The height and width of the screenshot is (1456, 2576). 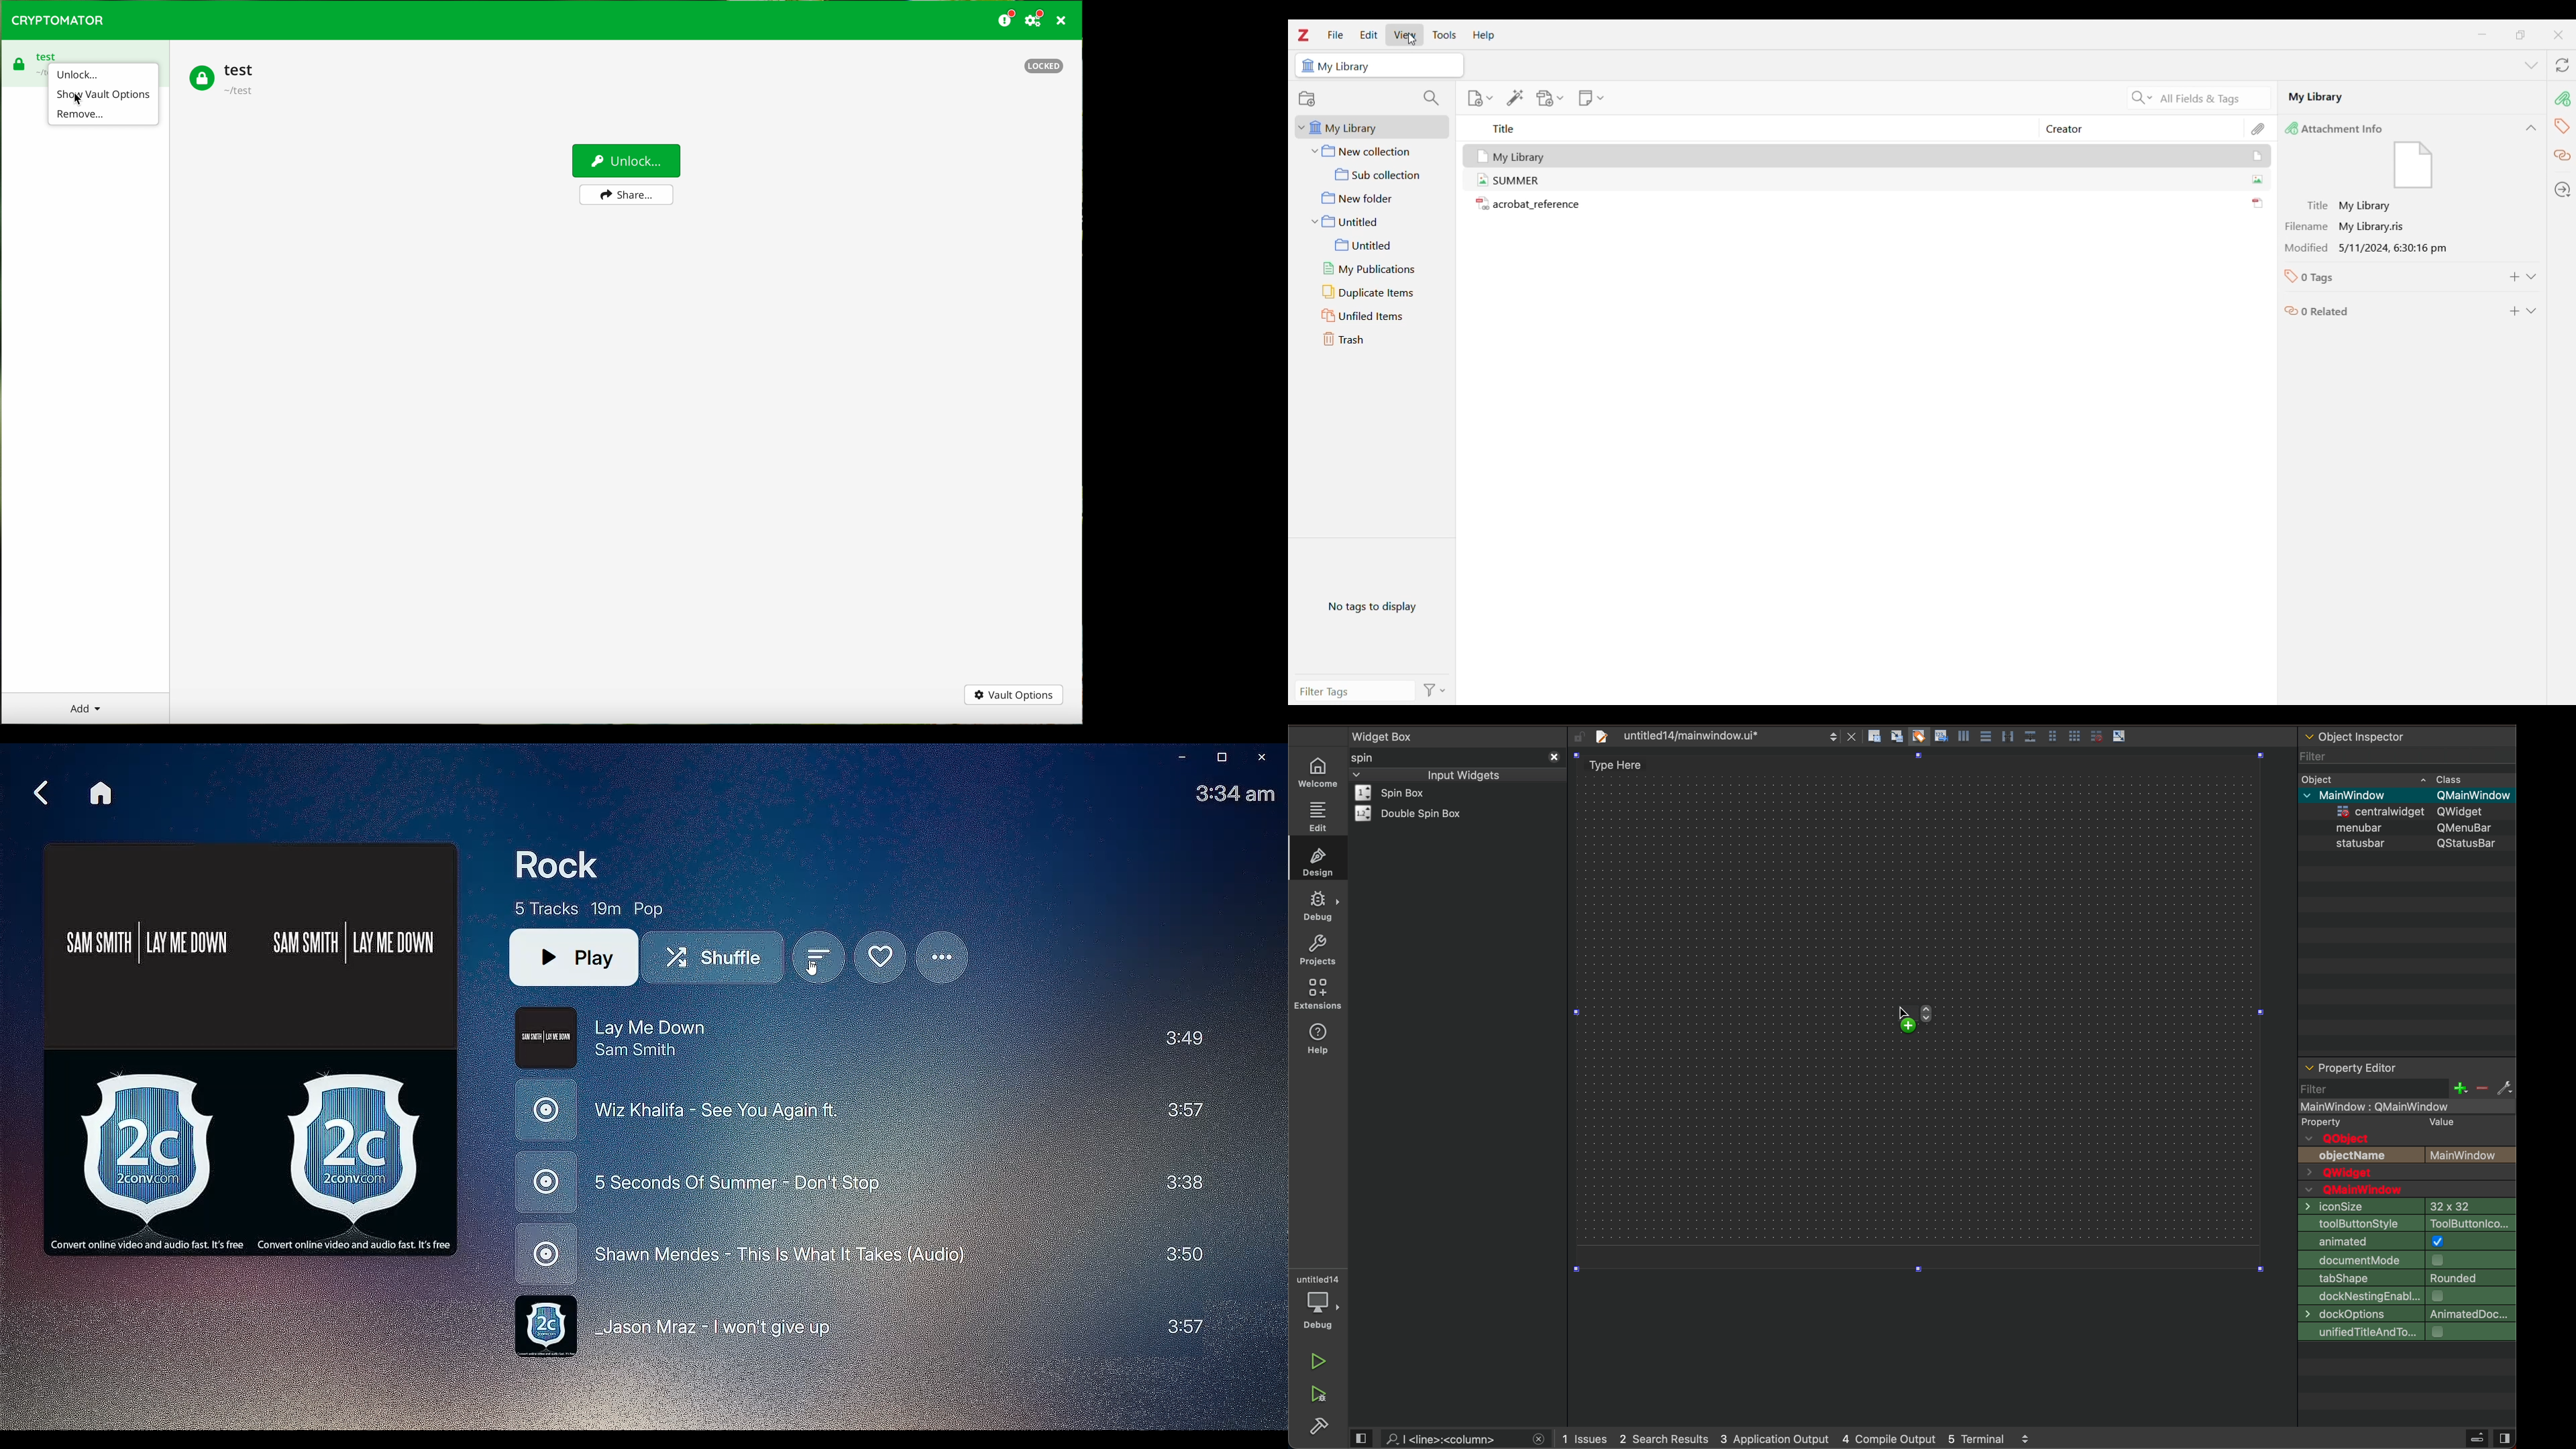 What do you see at coordinates (1480, 99) in the screenshot?
I see `New item options` at bounding box center [1480, 99].